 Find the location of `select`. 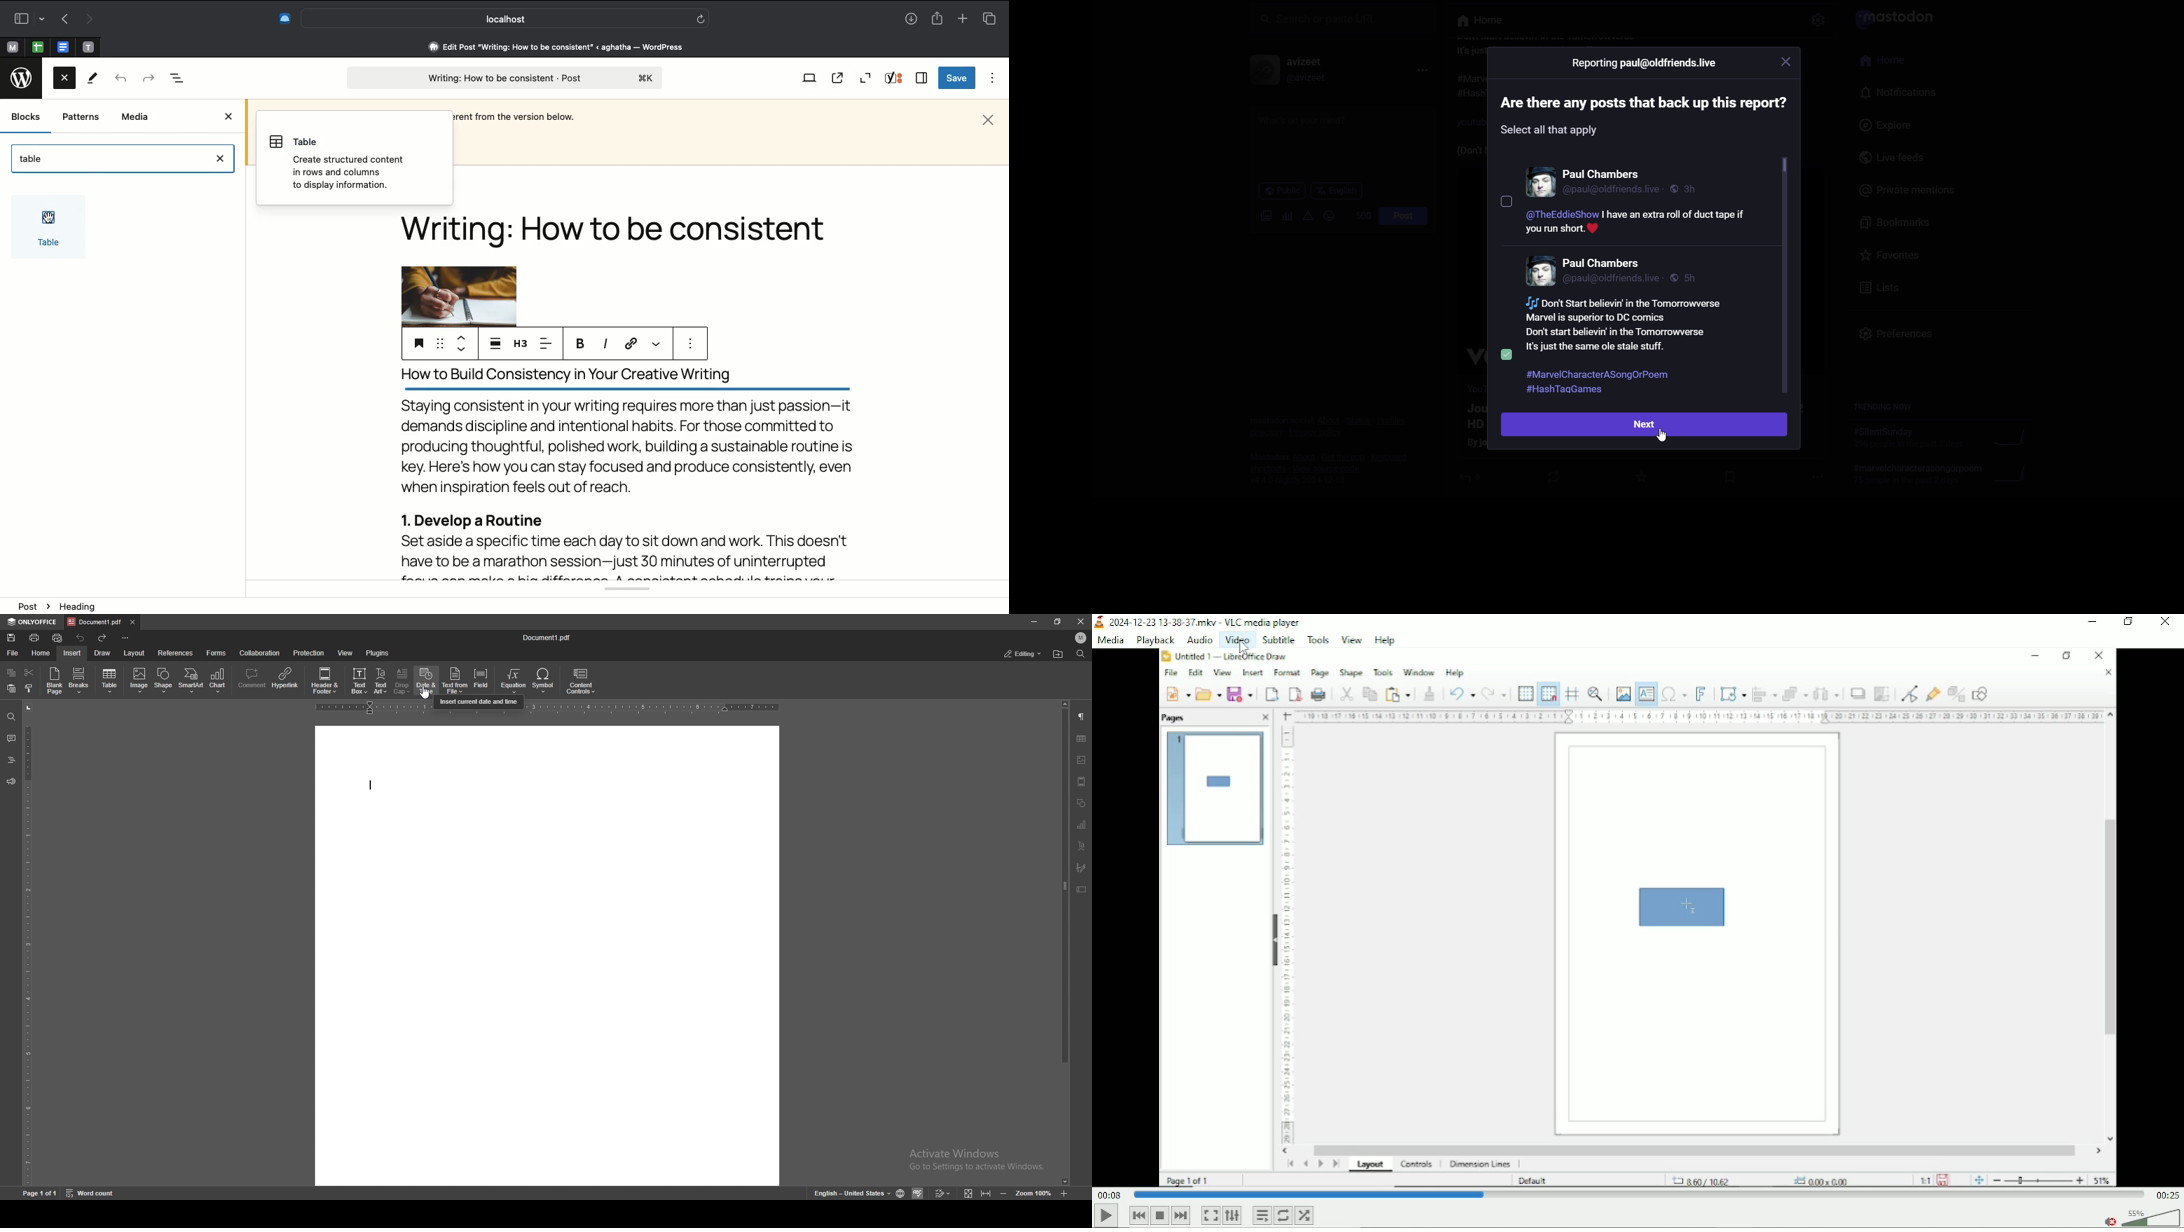

select is located at coordinates (29, 689).